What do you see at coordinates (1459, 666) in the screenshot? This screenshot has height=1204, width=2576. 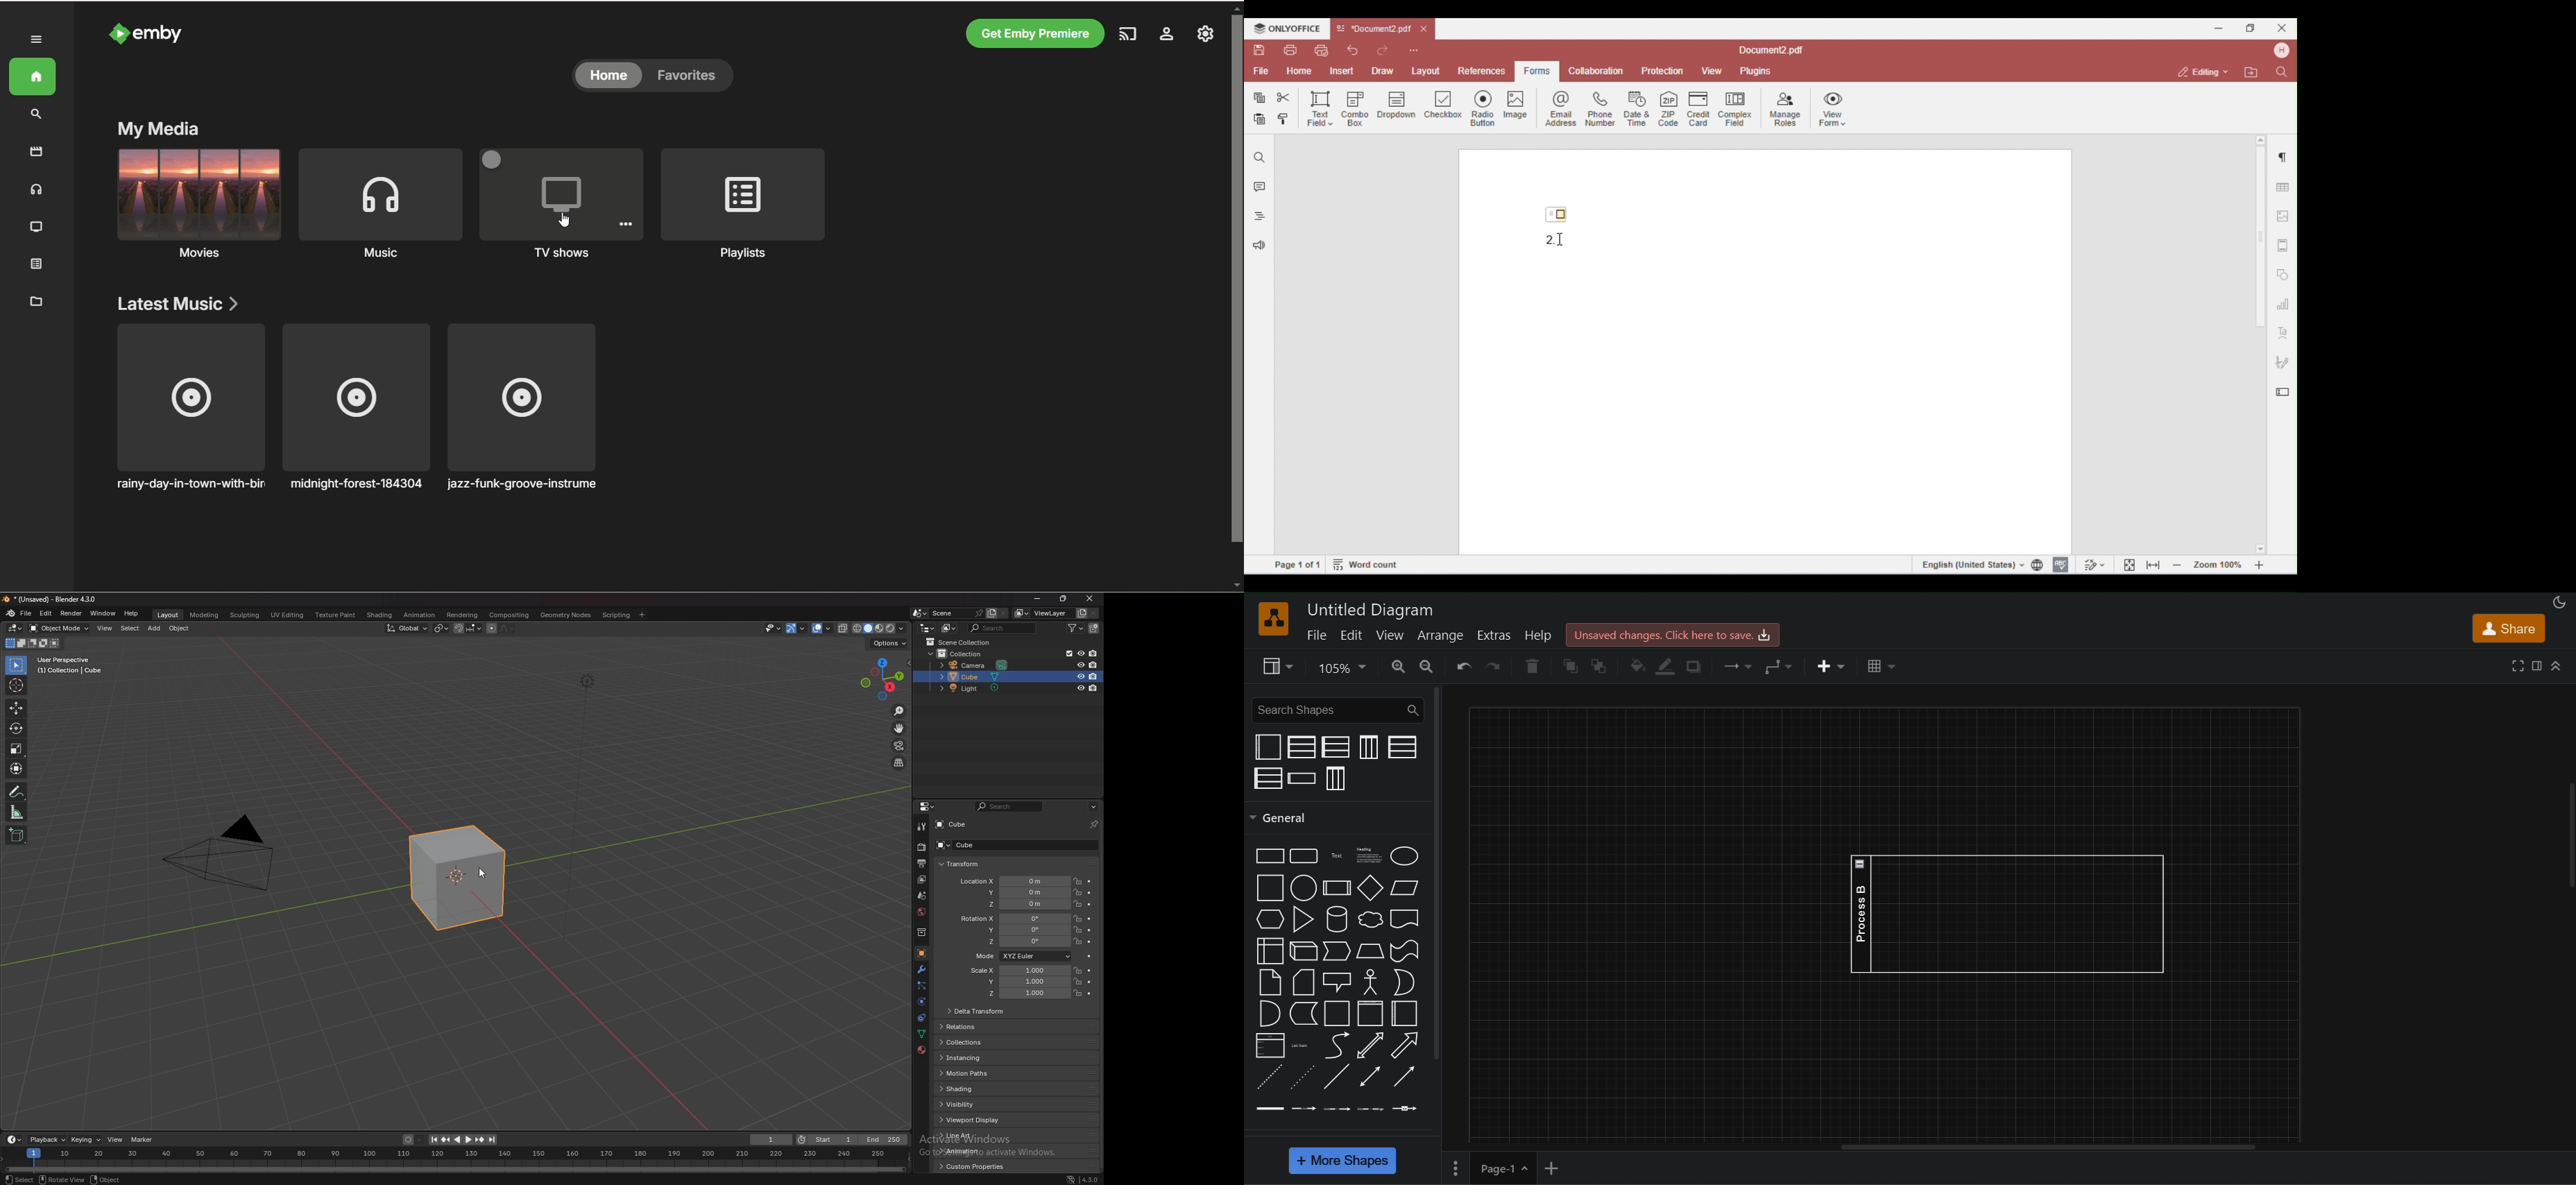 I see `undo` at bounding box center [1459, 666].